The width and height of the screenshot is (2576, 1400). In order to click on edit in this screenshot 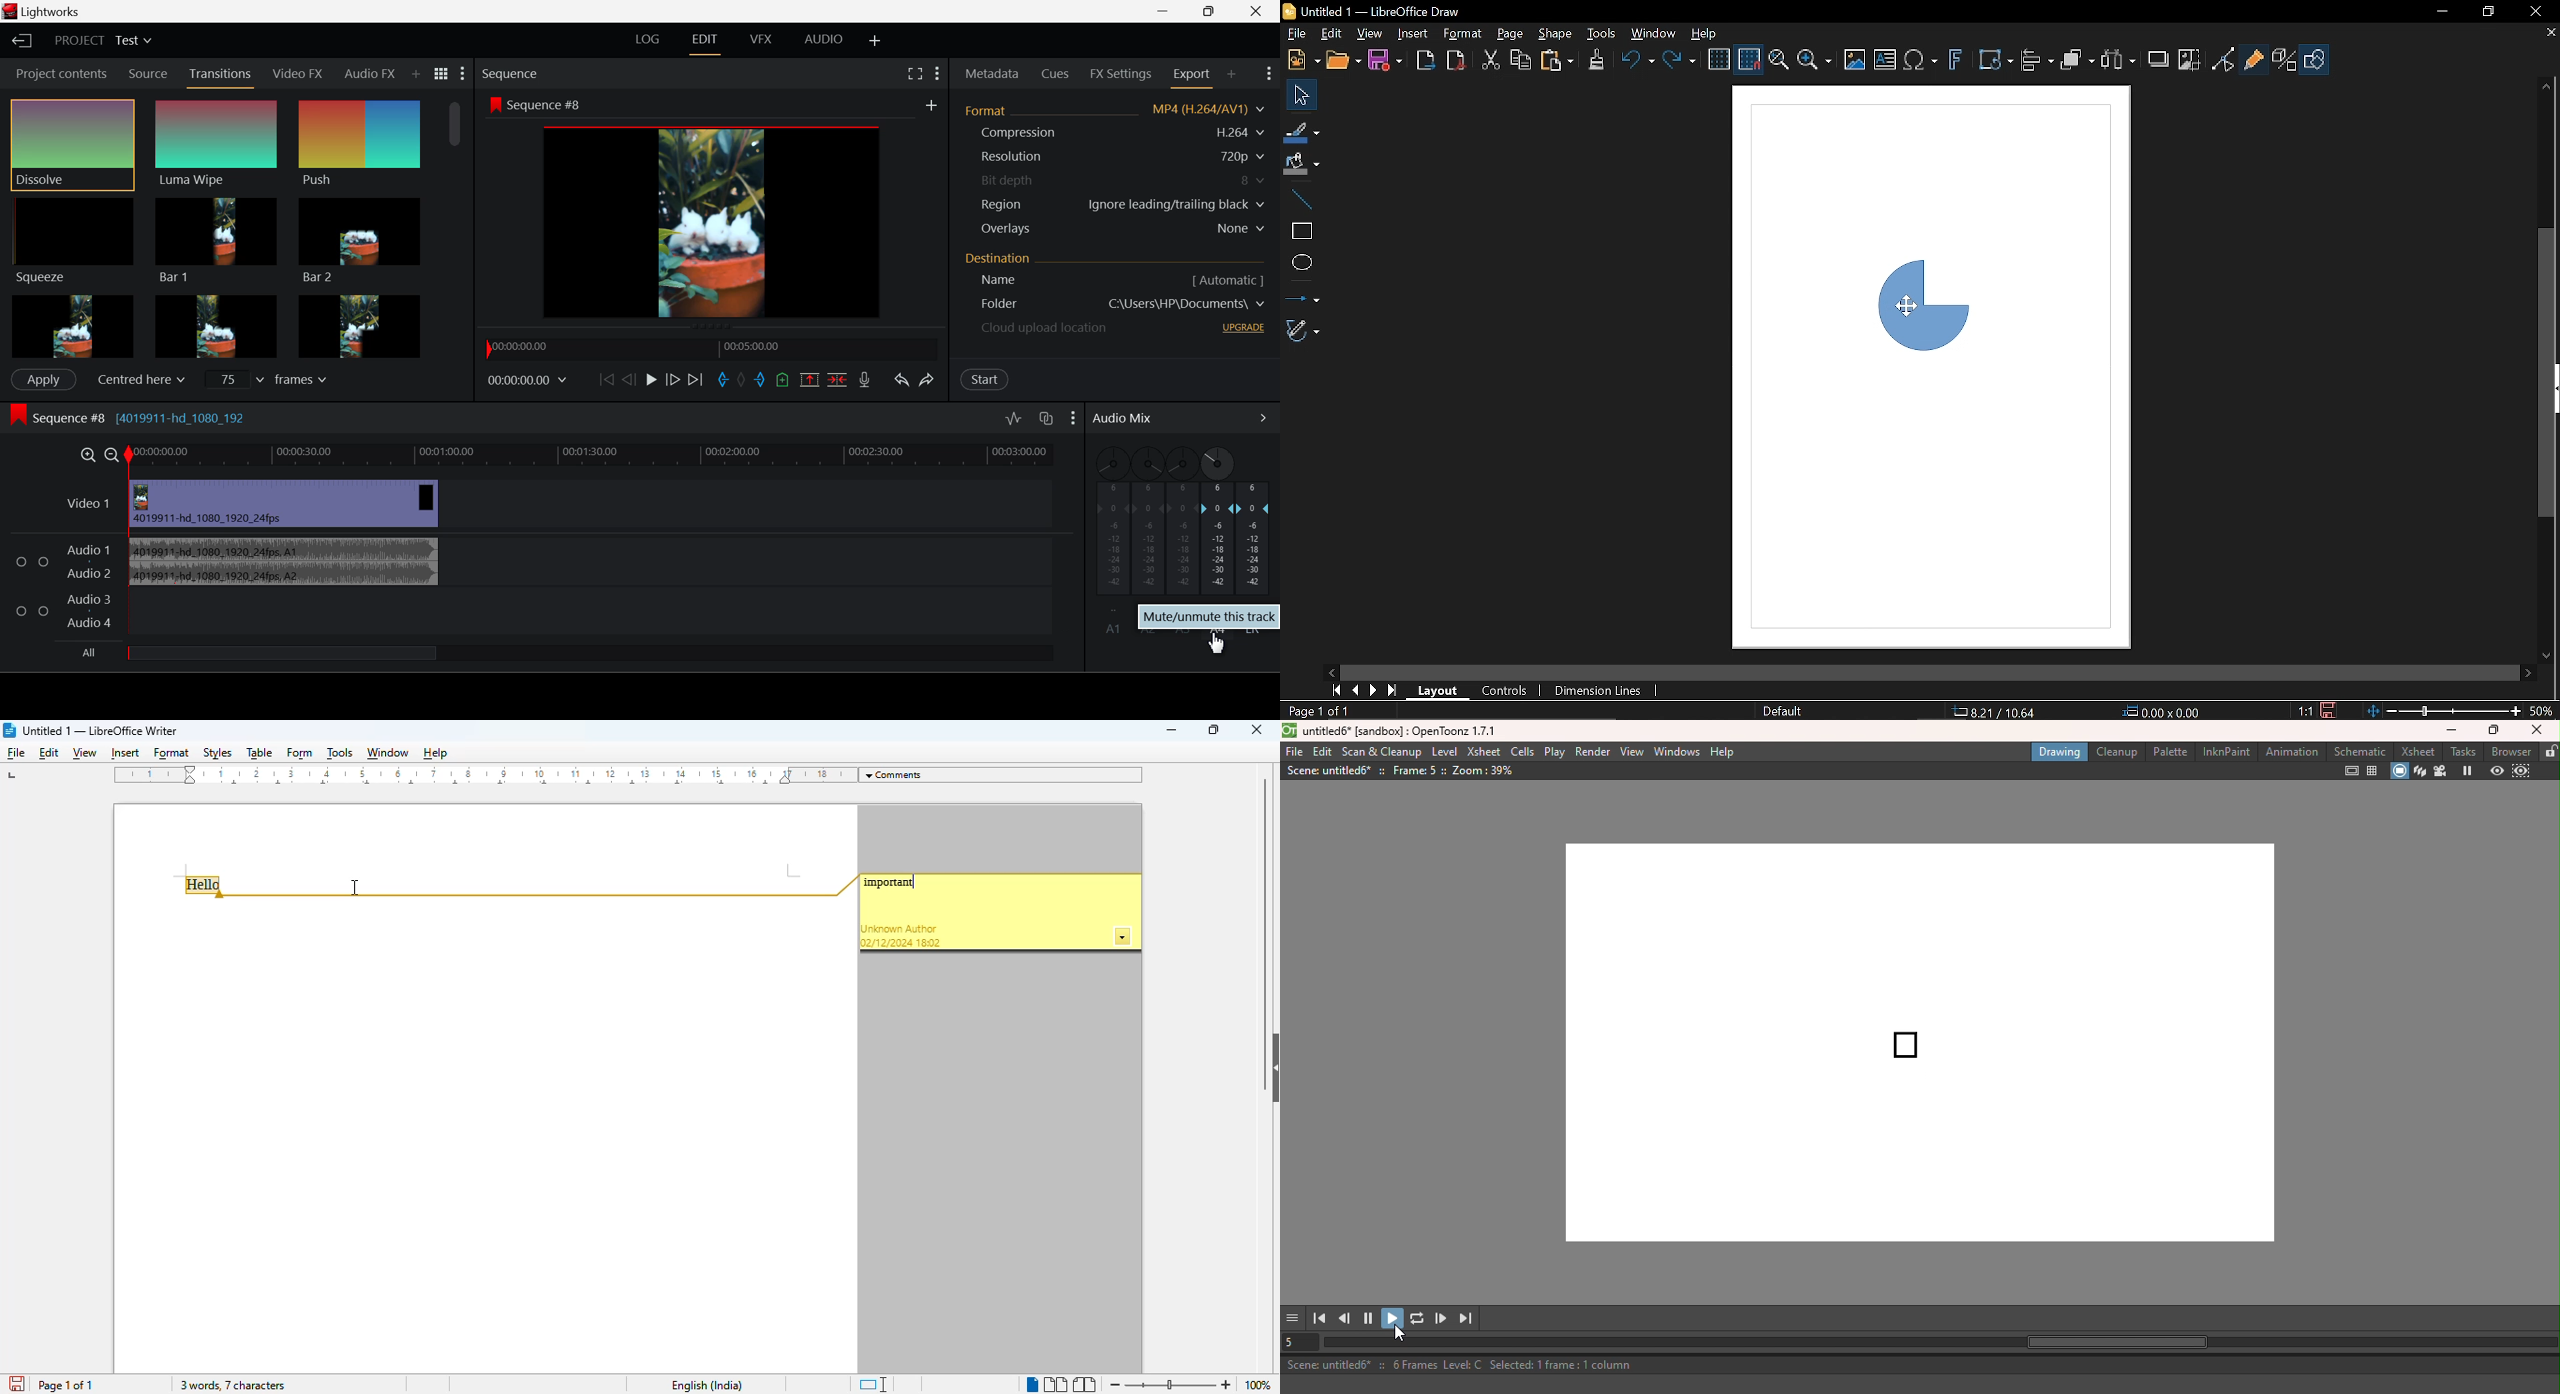, I will do `click(50, 753)`.